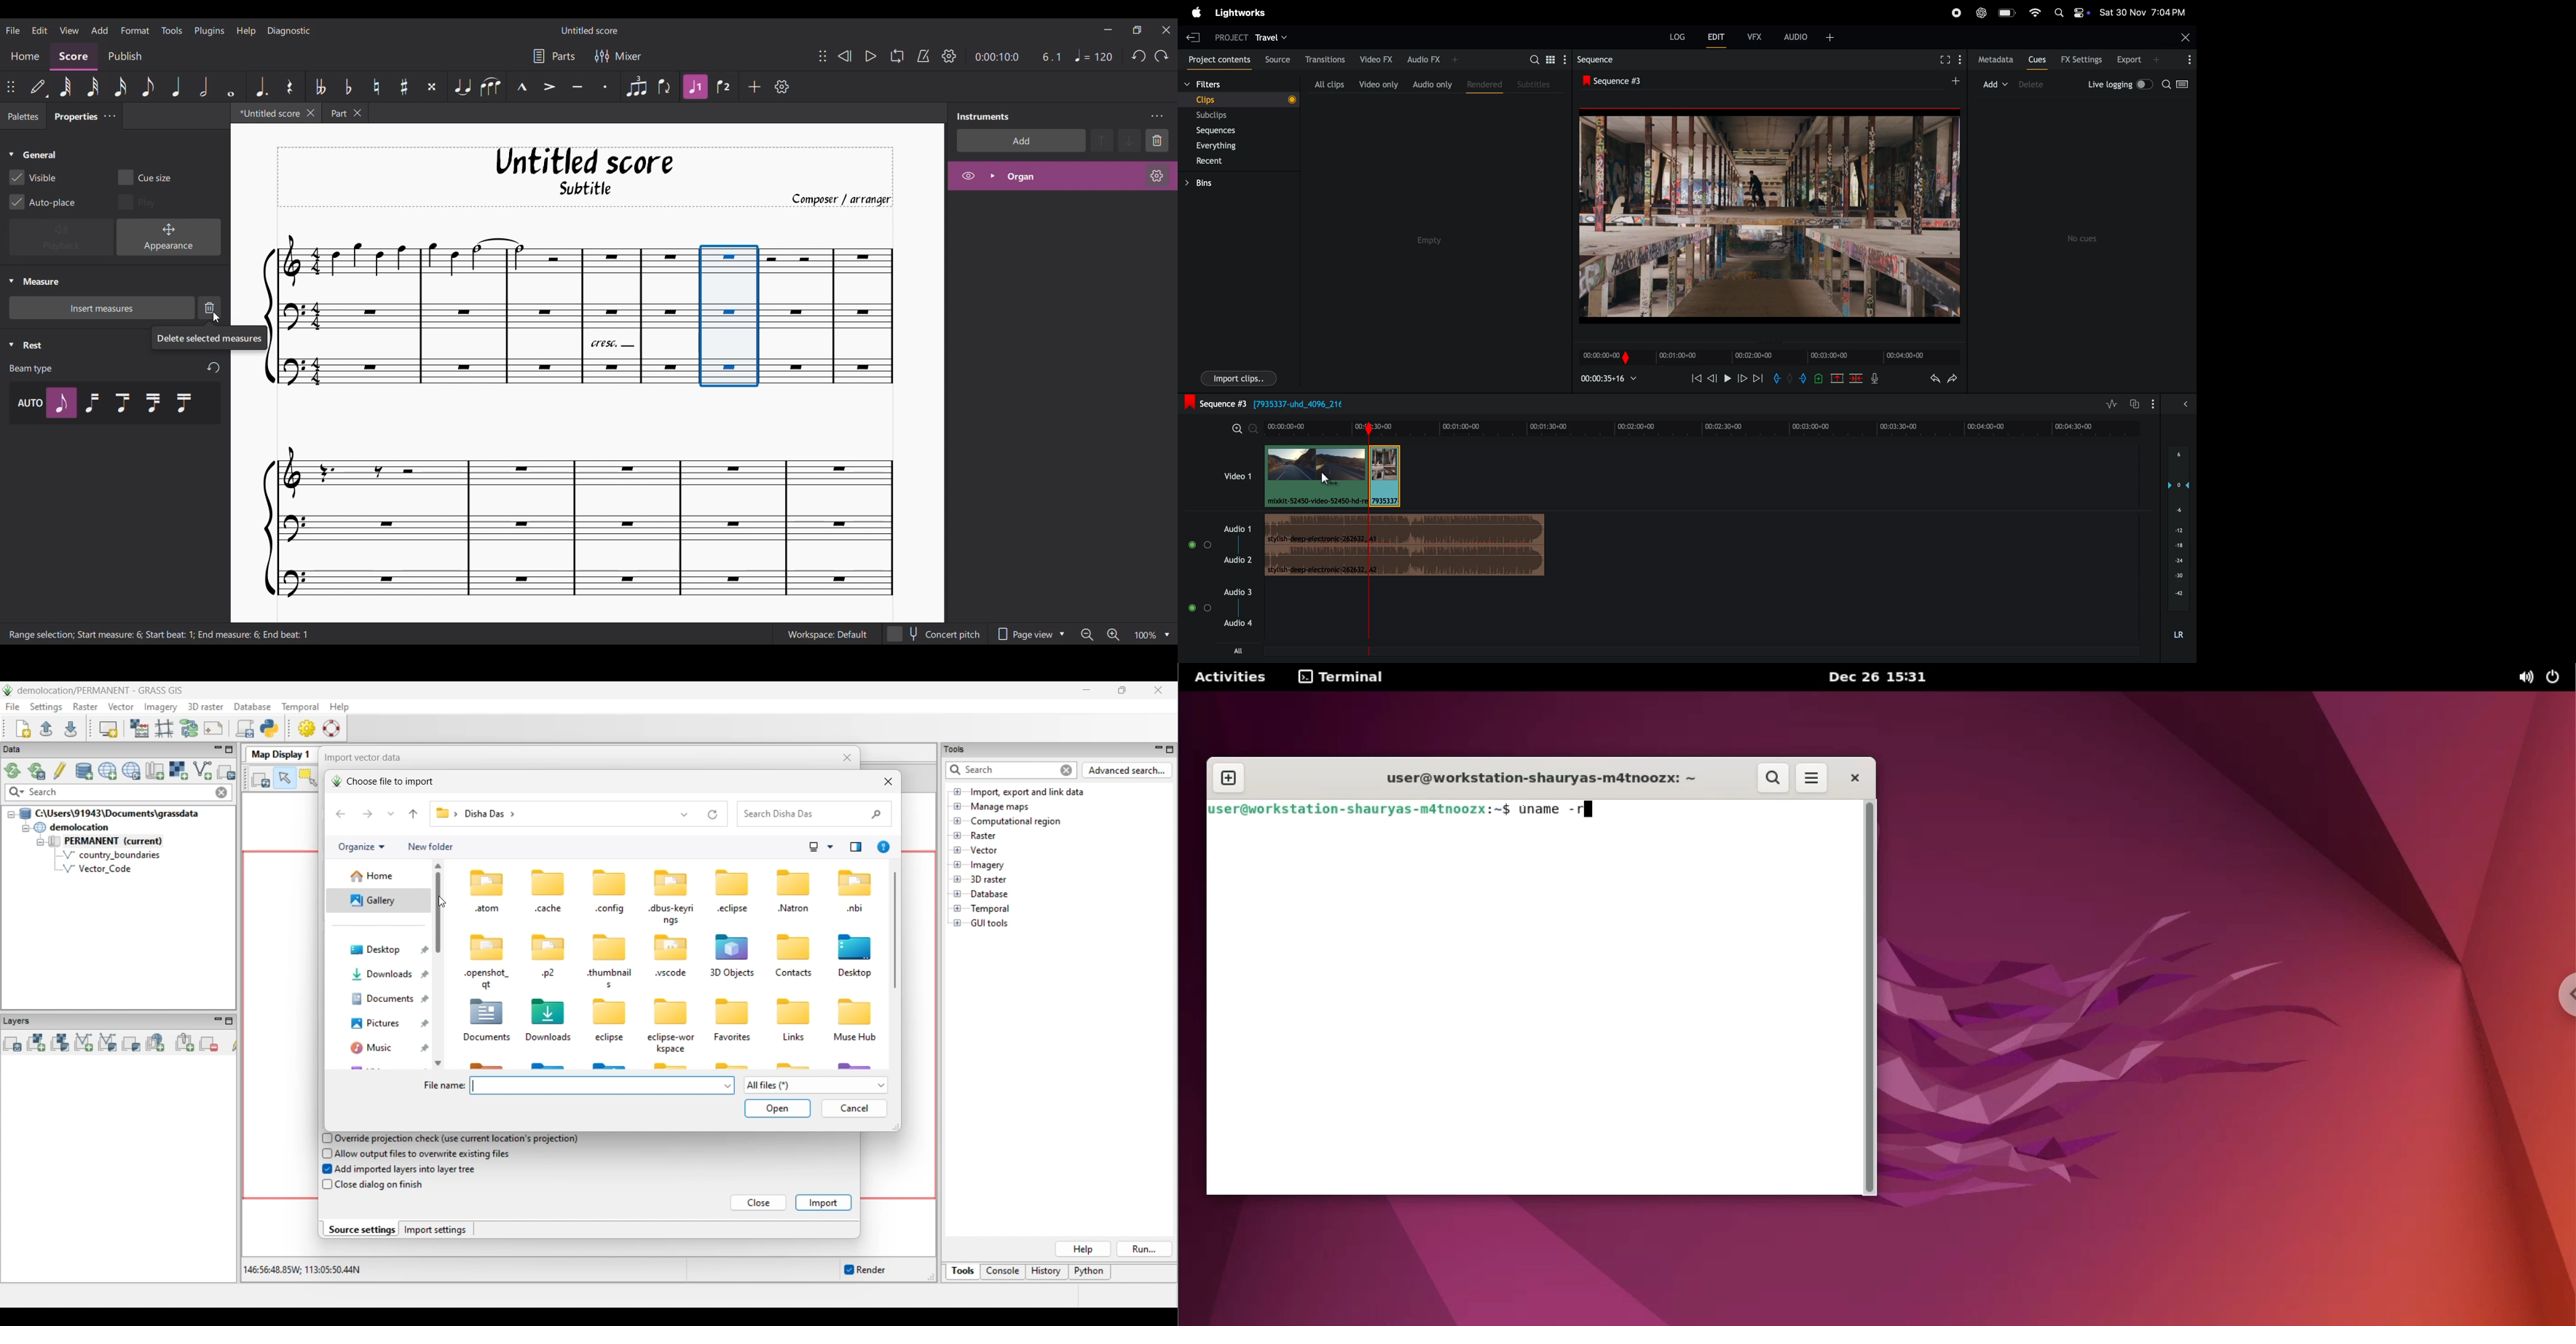 This screenshot has height=1344, width=2576. I want to click on metadata, so click(1993, 60).